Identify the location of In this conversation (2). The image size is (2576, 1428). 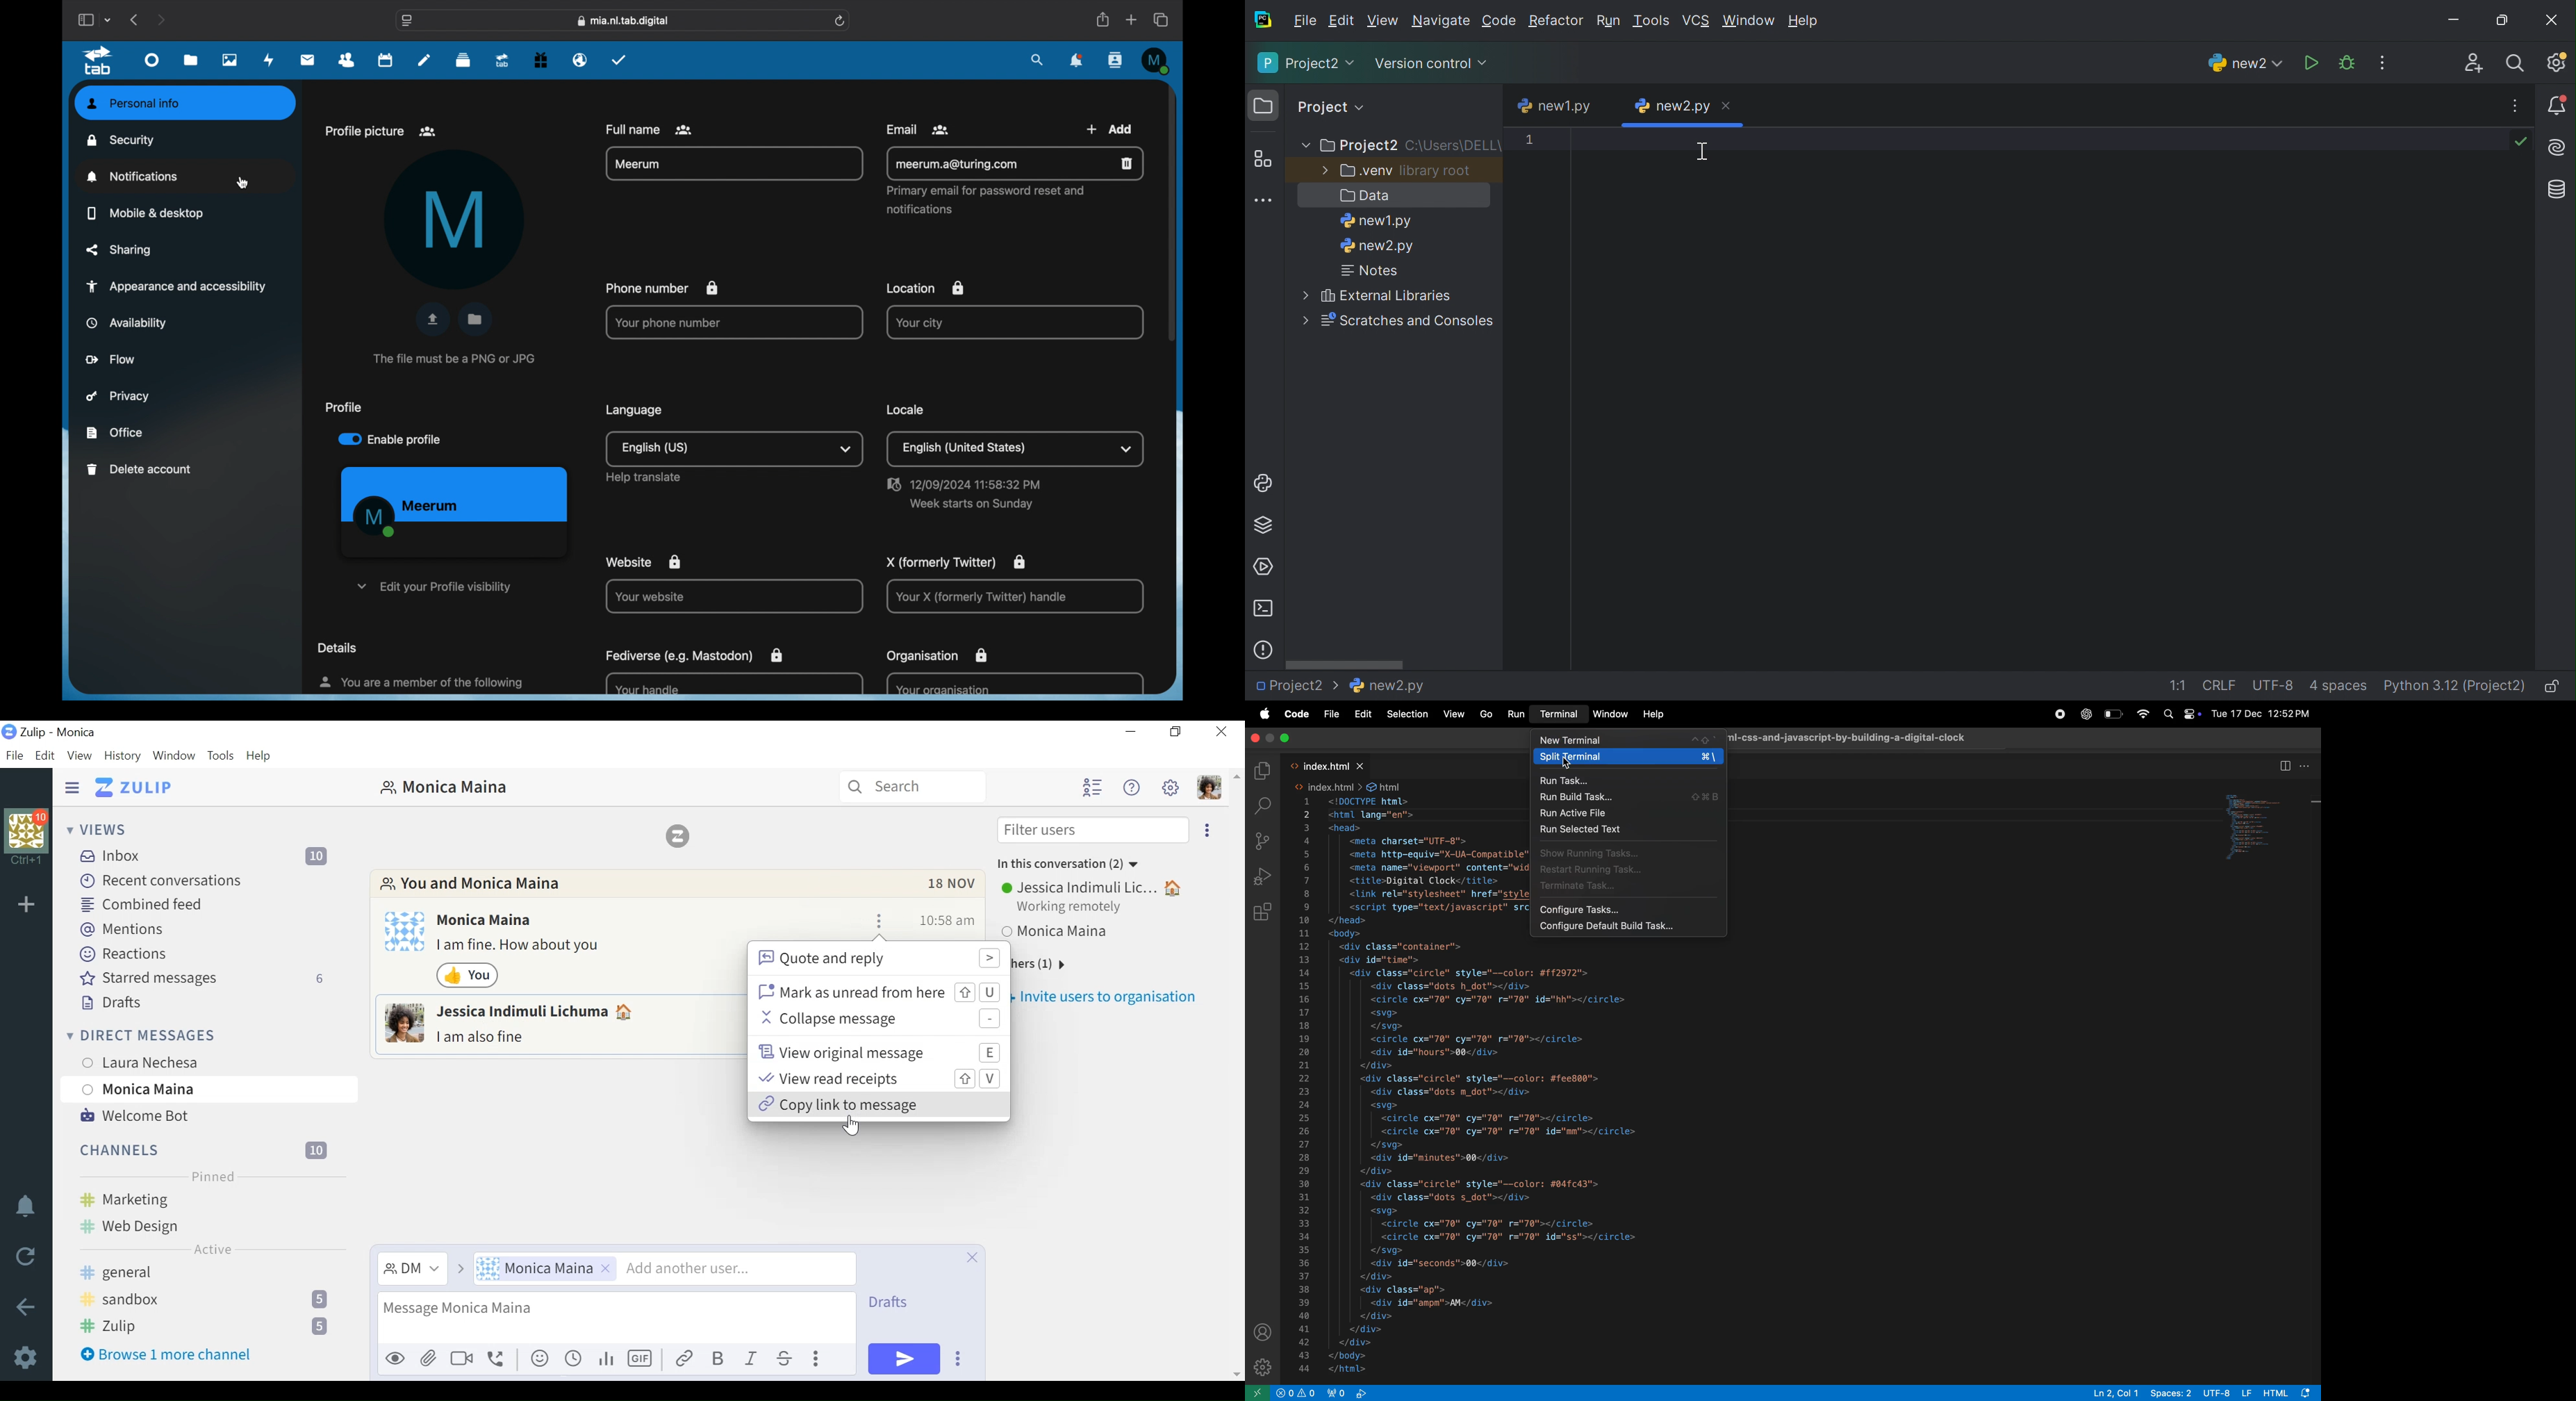
(1068, 863).